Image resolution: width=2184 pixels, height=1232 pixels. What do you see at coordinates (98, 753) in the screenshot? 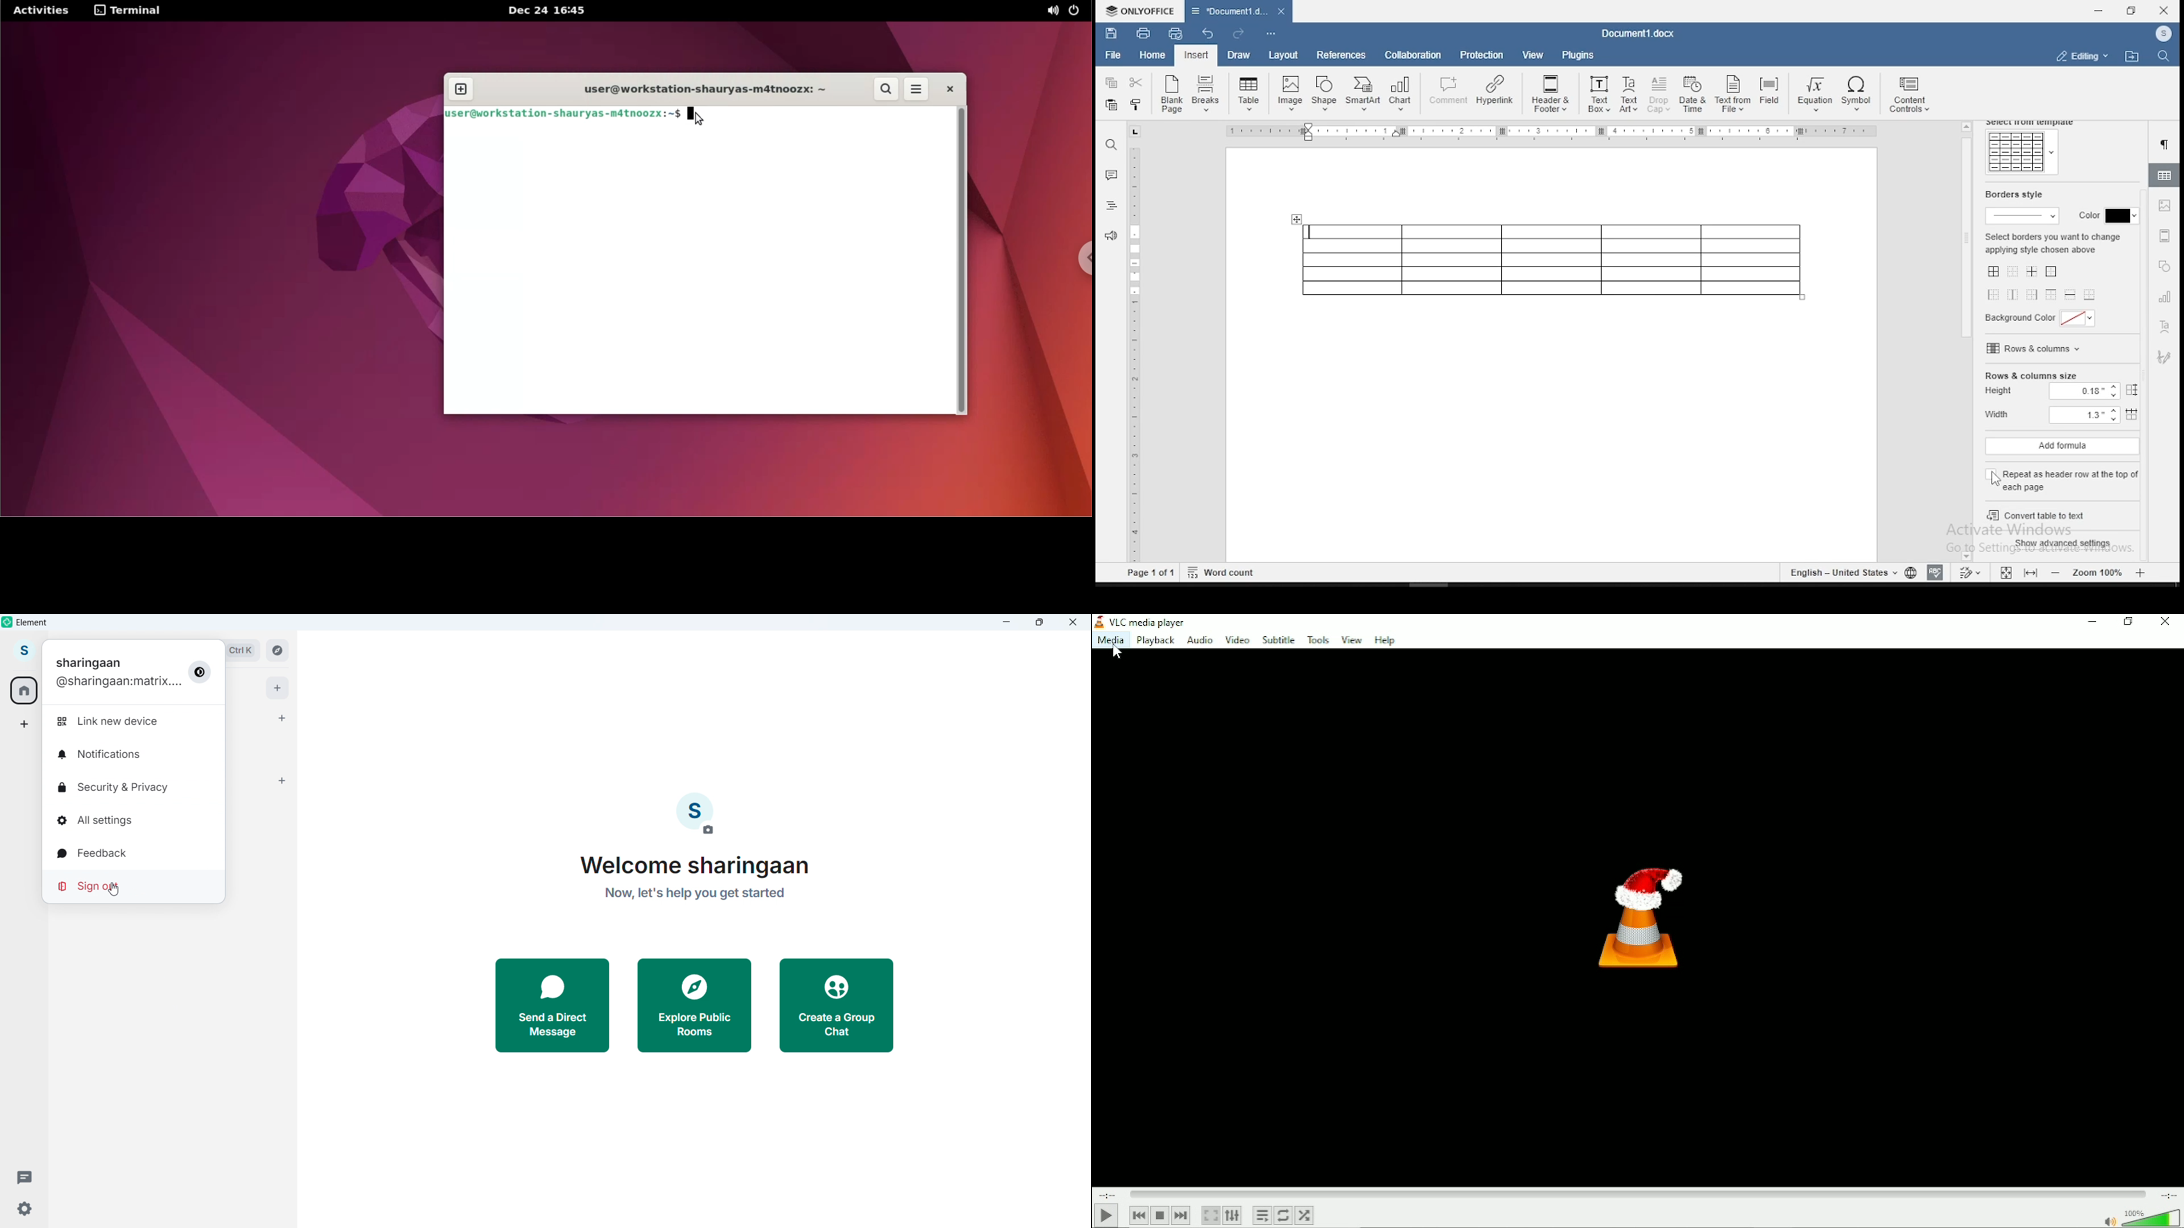
I see `Notifications ` at bounding box center [98, 753].